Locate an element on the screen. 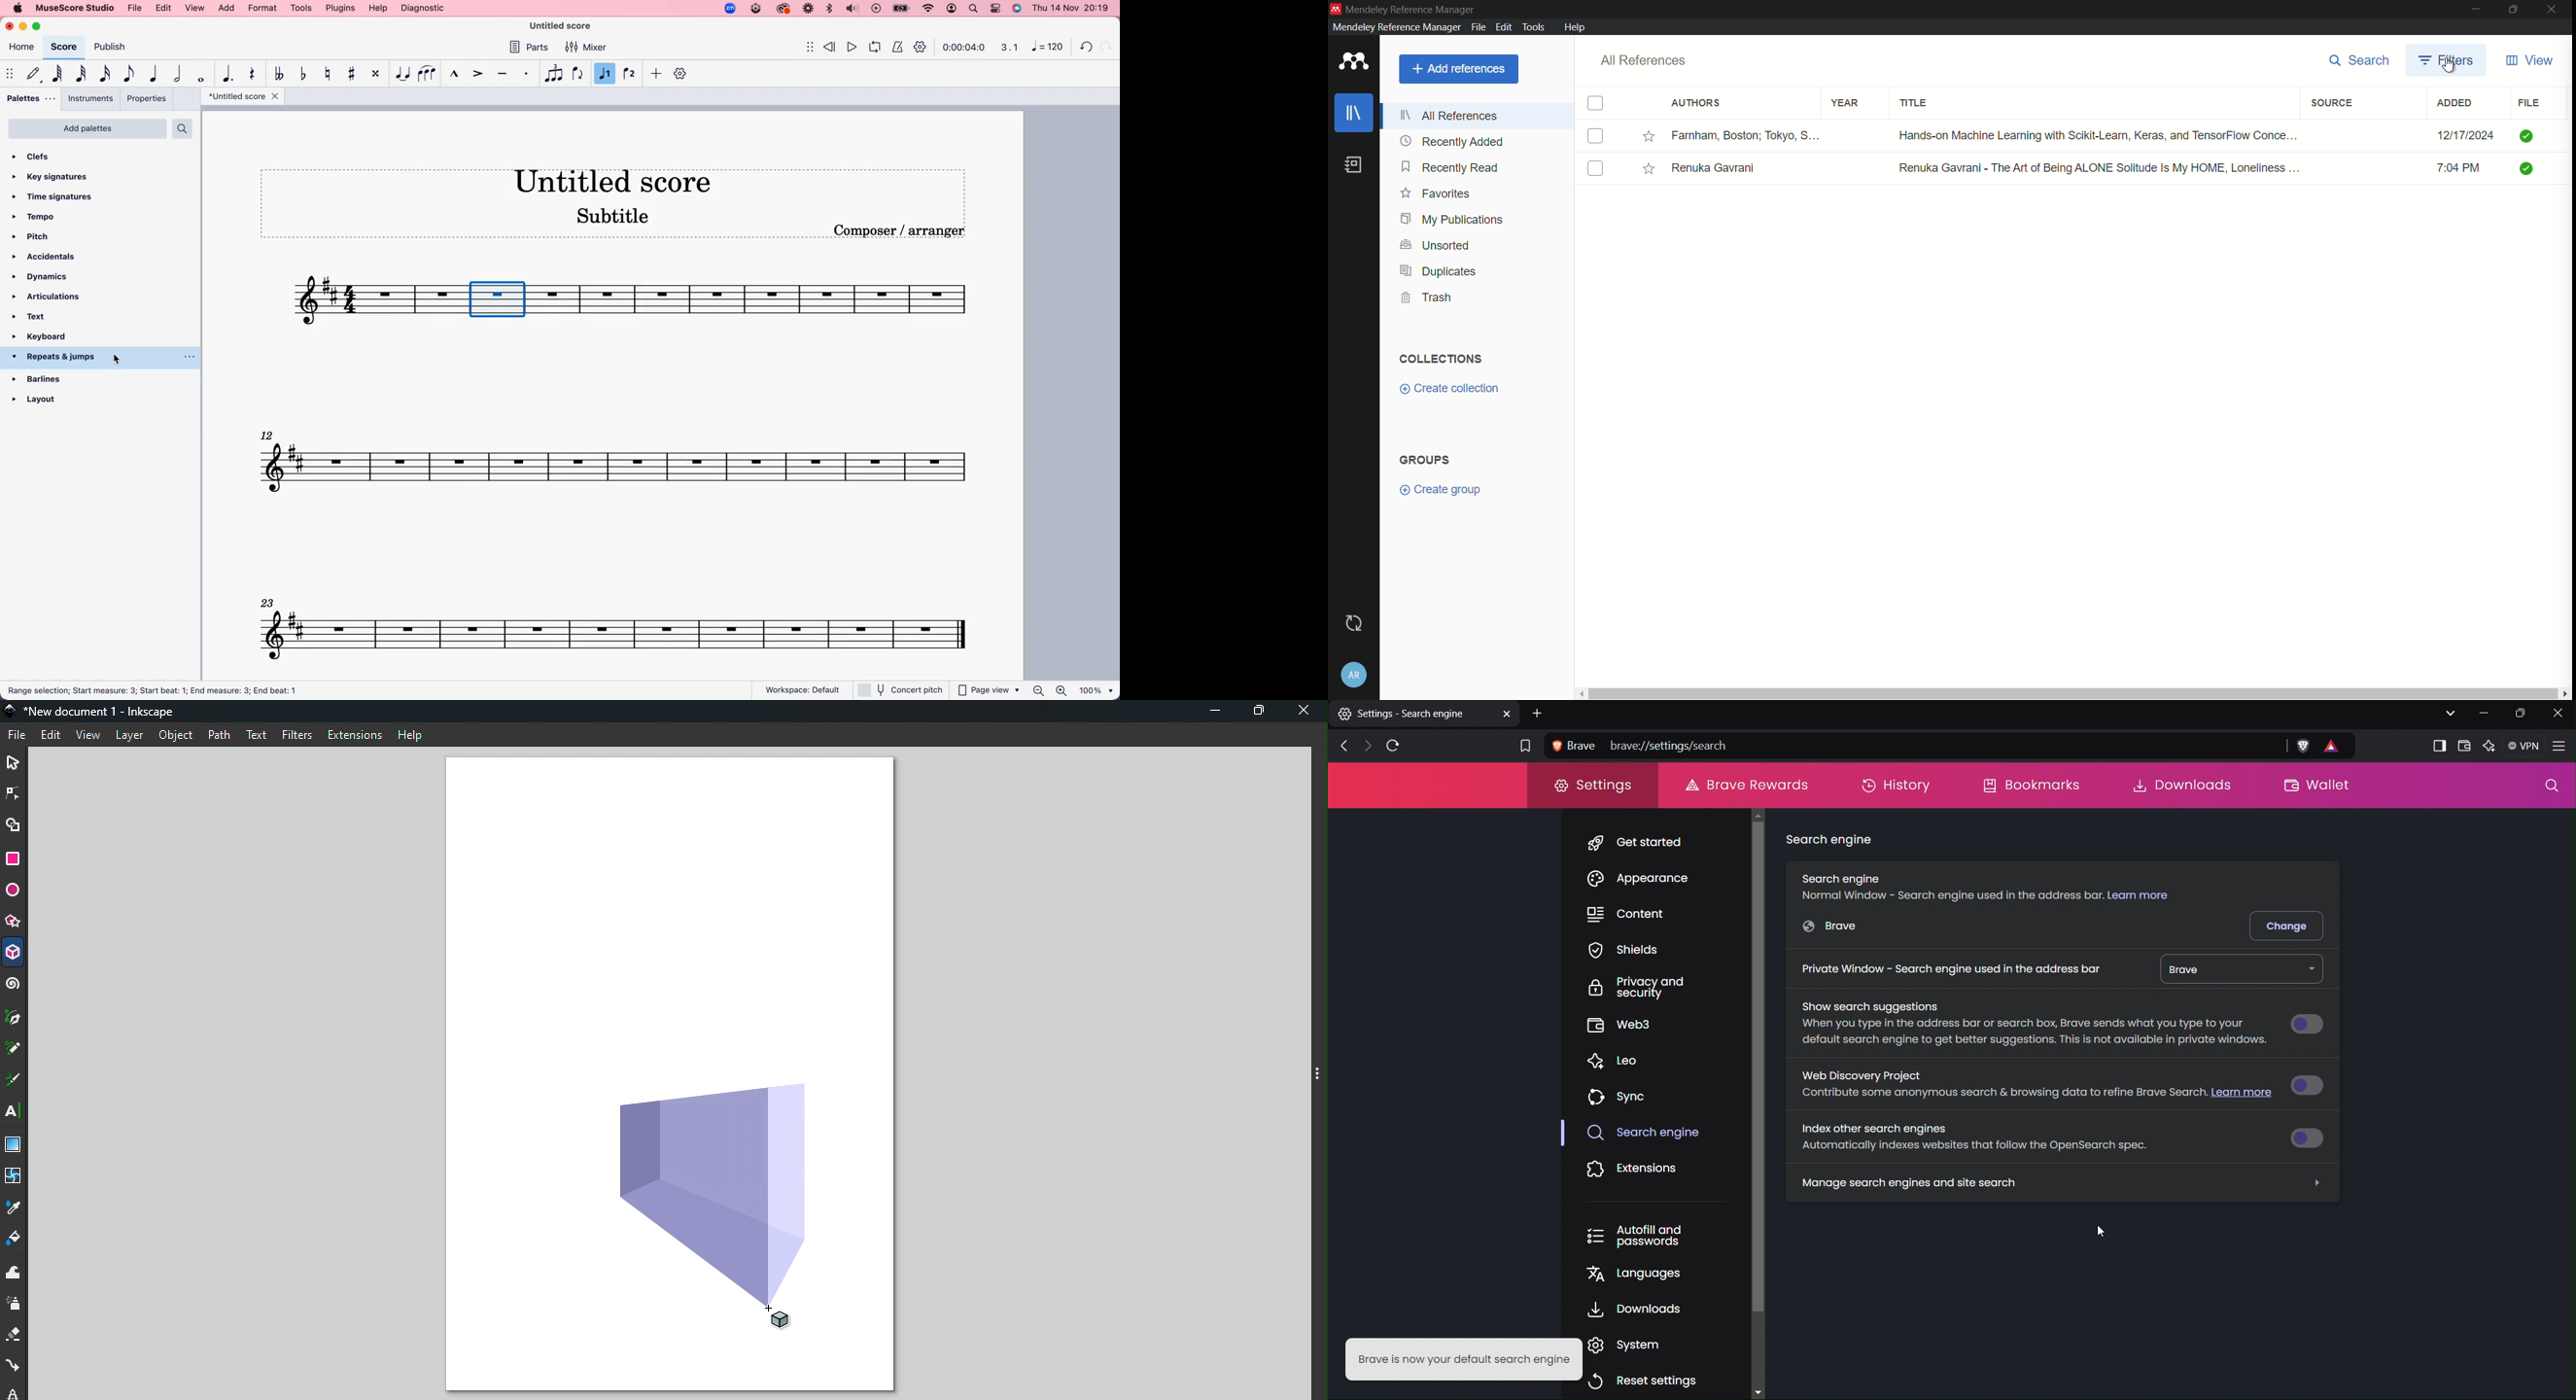 This screenshot has height=1400, width=2576. help menu is located at coordinates (1575, 26).